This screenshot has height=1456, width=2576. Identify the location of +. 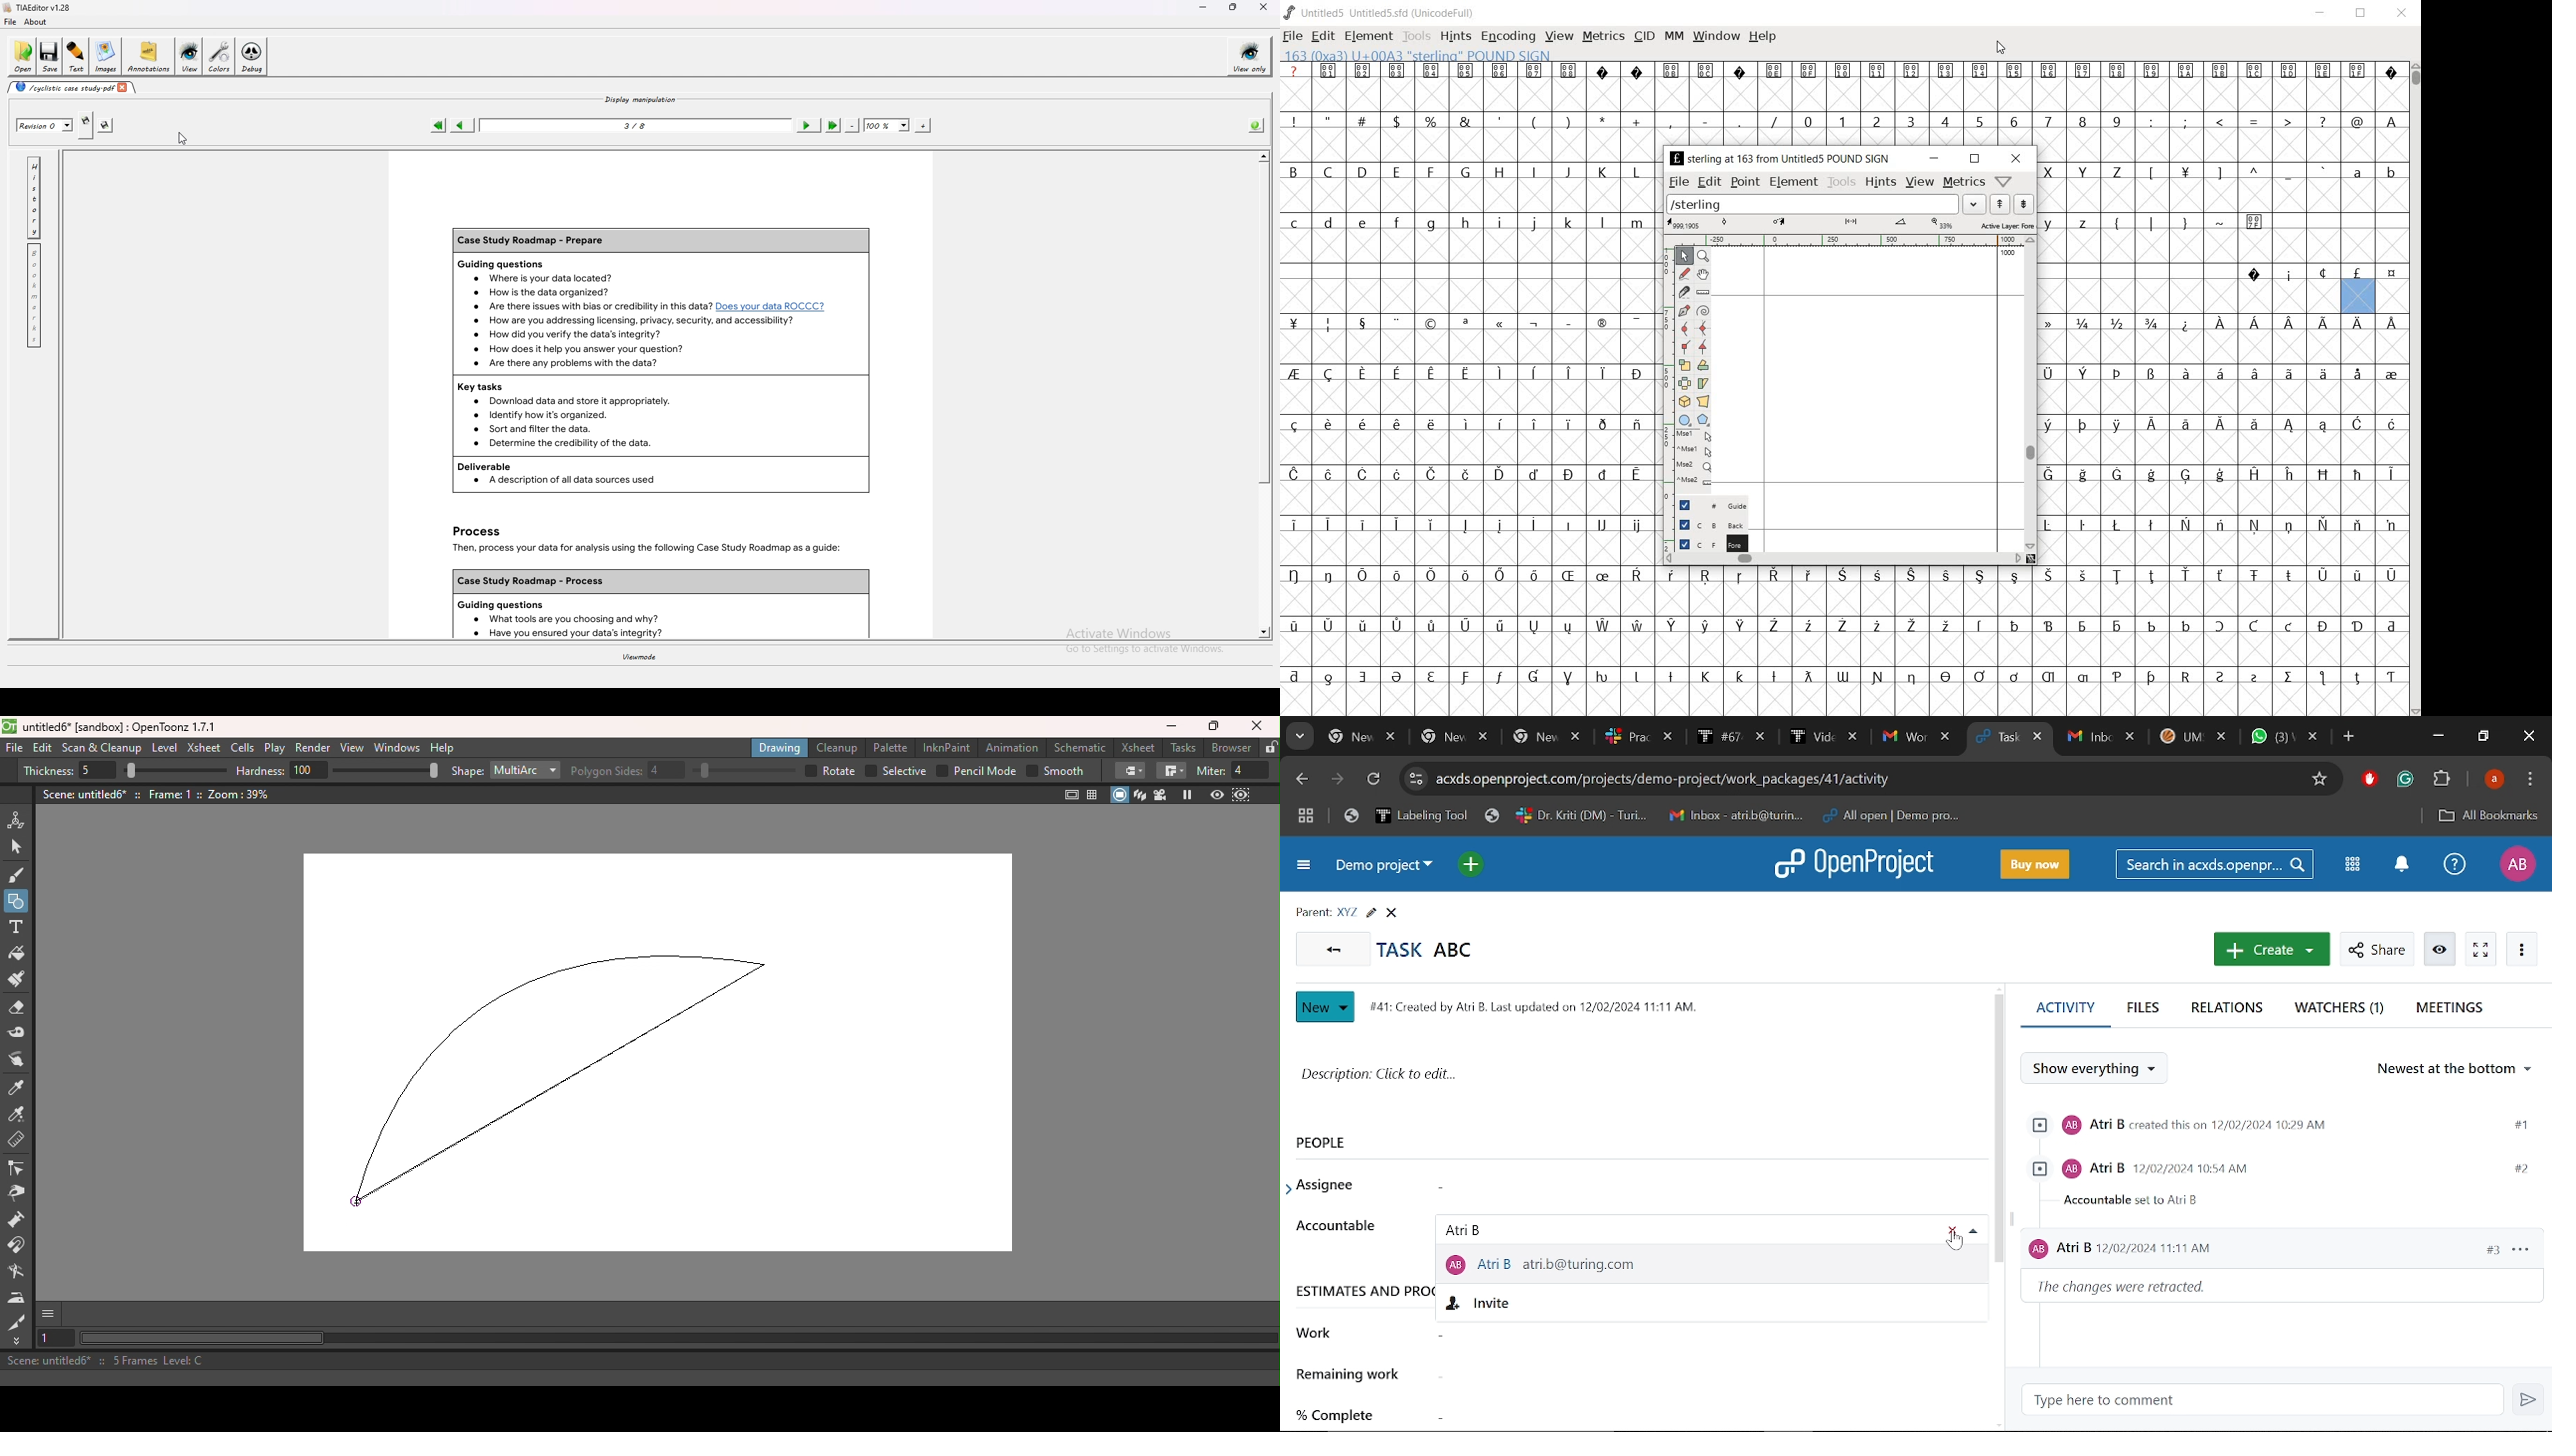
(1638, 122).